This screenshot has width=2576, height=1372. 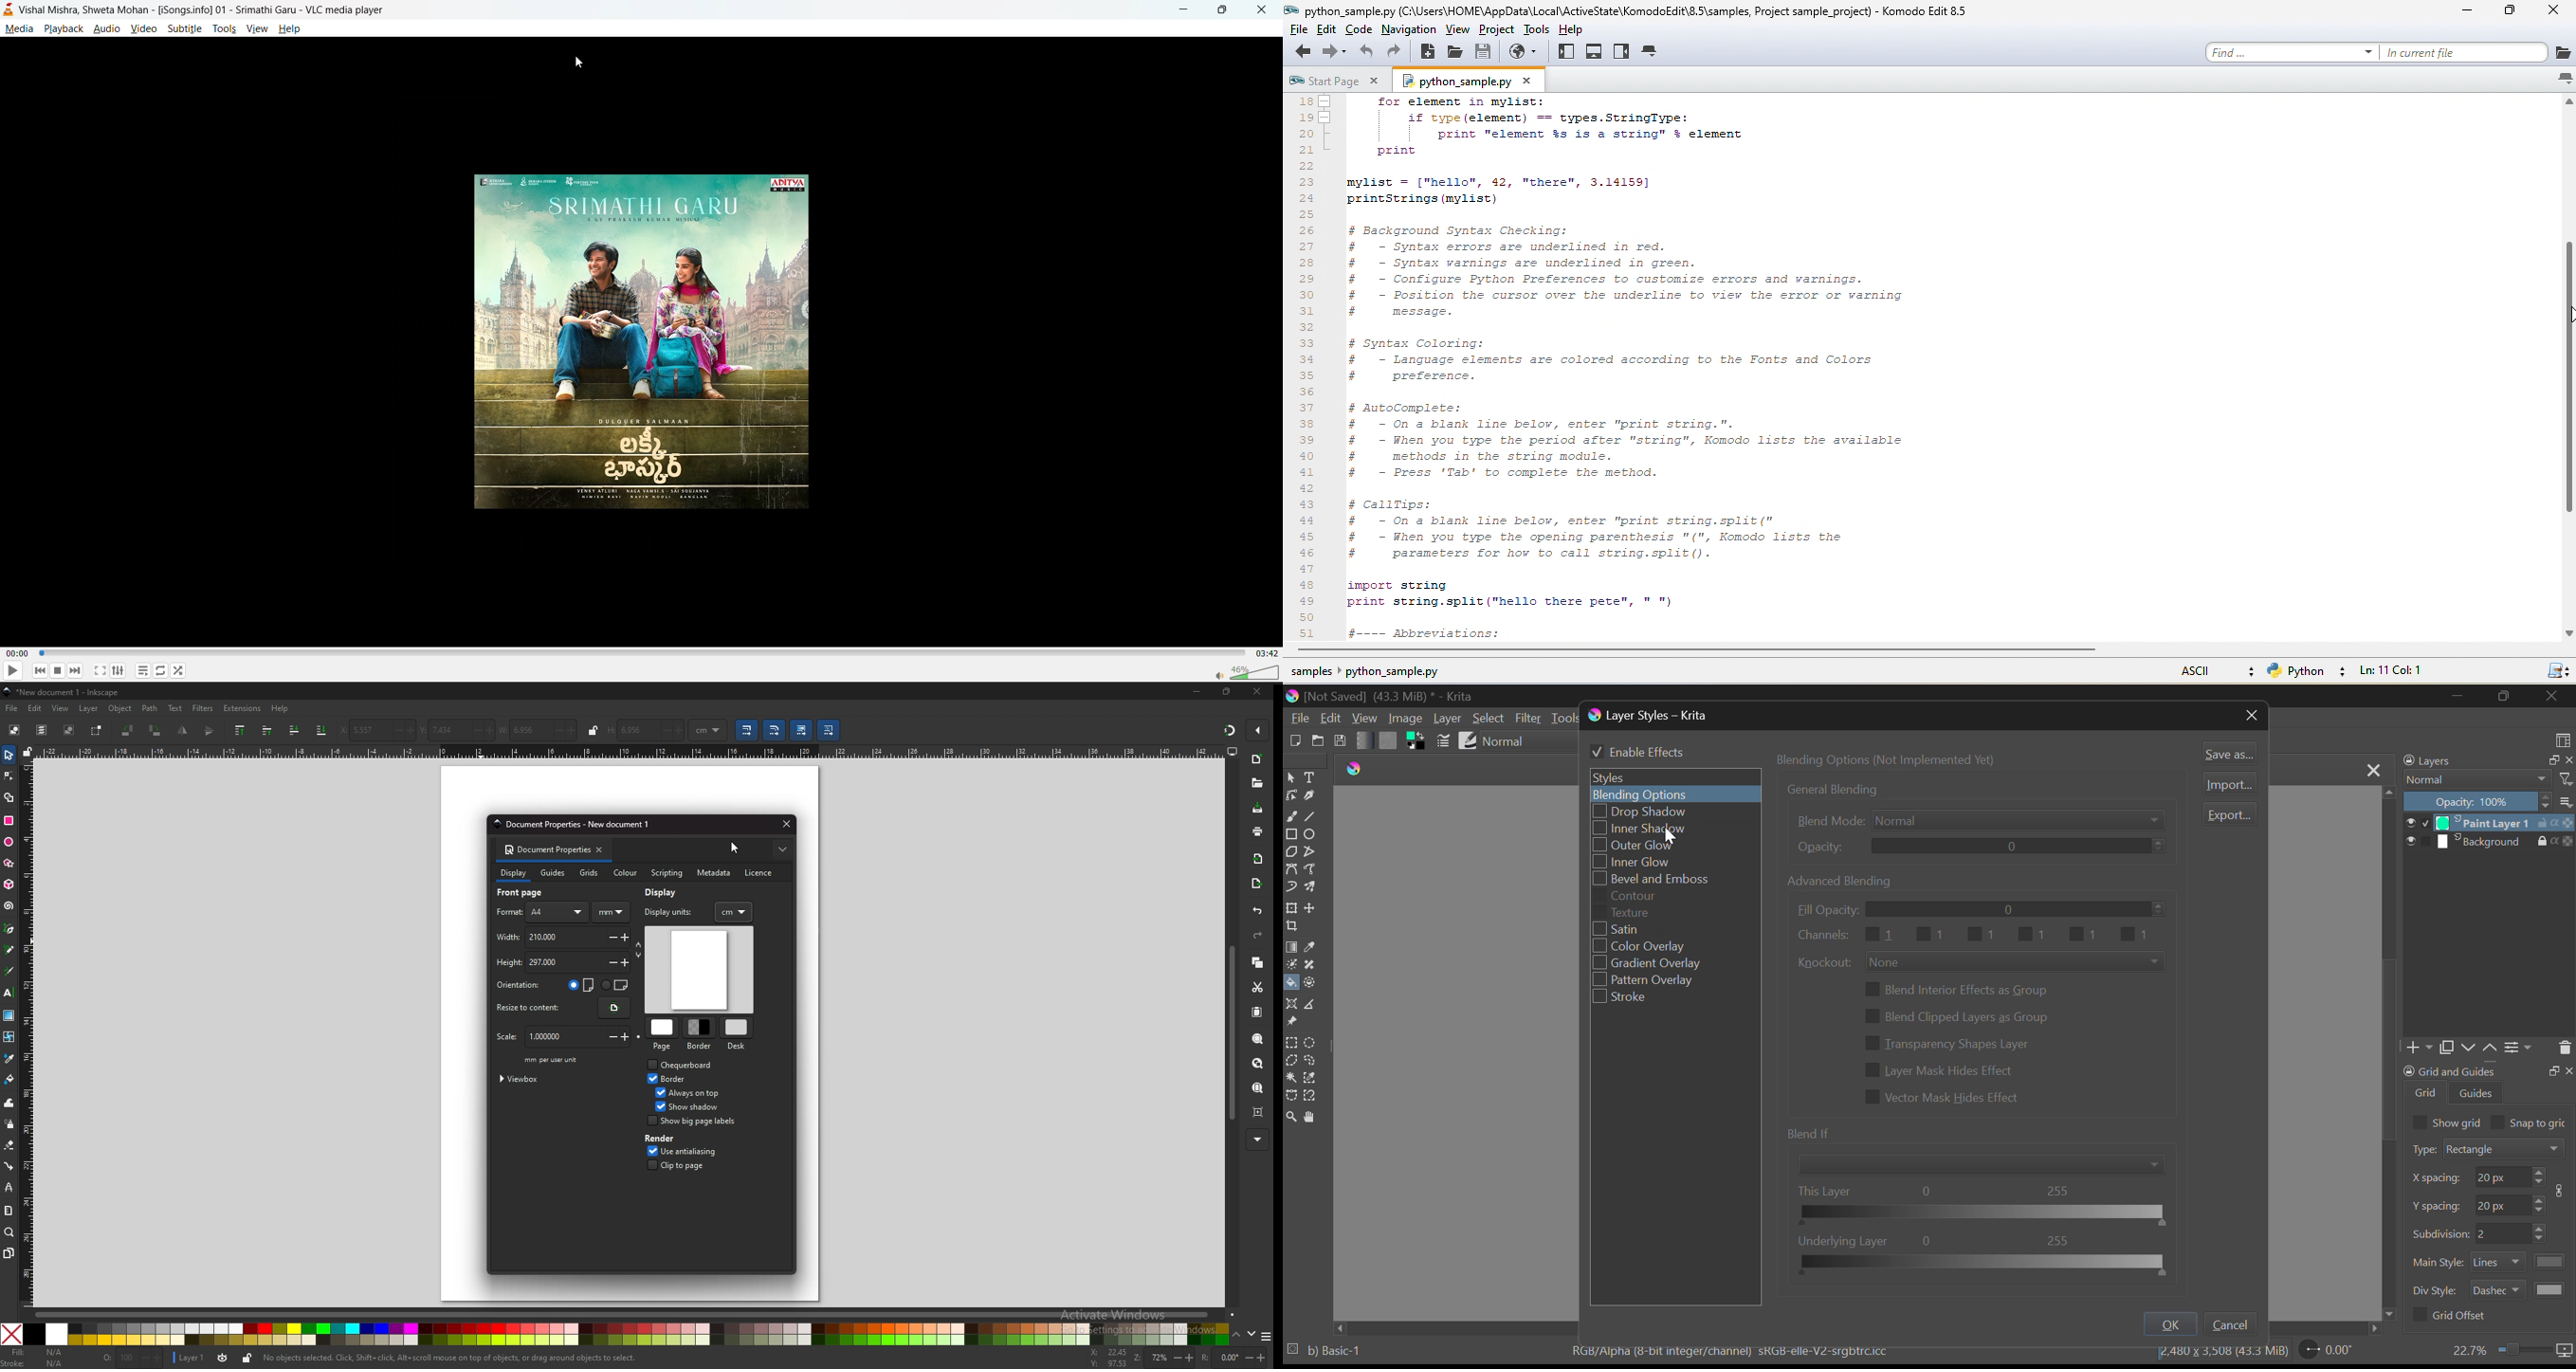 What do you see at coordinates (701, 1034) in the screenshot?
I see `border` at bounding box center [701, 1034].